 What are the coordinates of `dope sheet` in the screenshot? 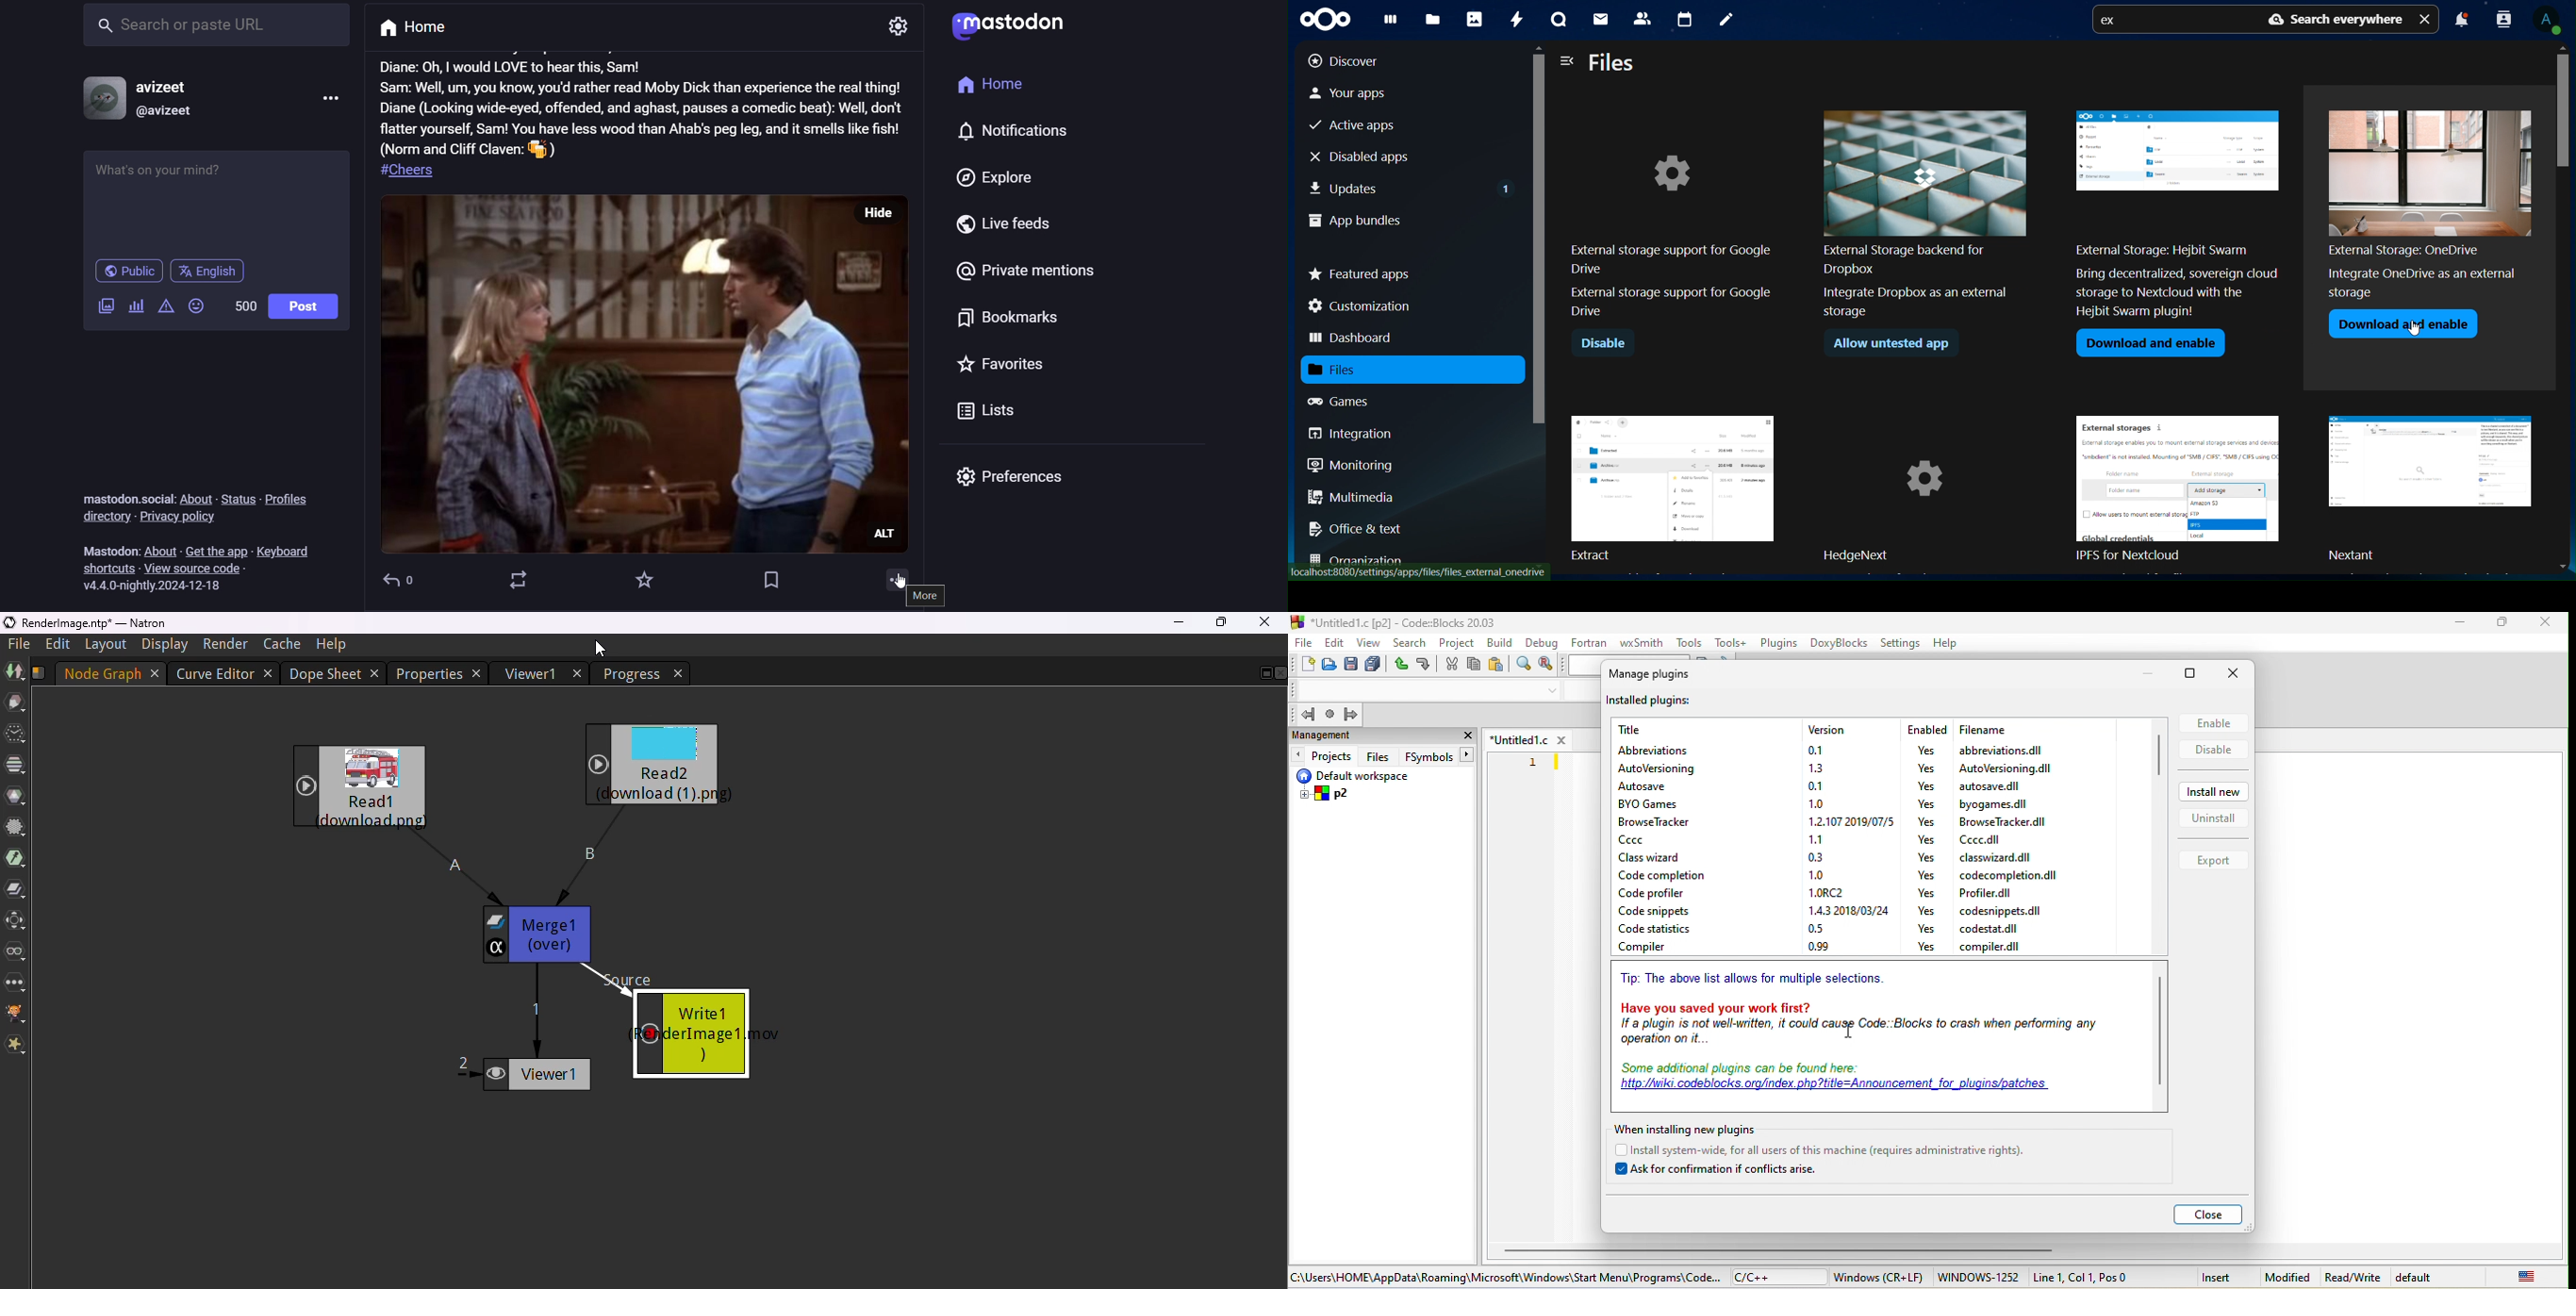 It's located at (326, 673).